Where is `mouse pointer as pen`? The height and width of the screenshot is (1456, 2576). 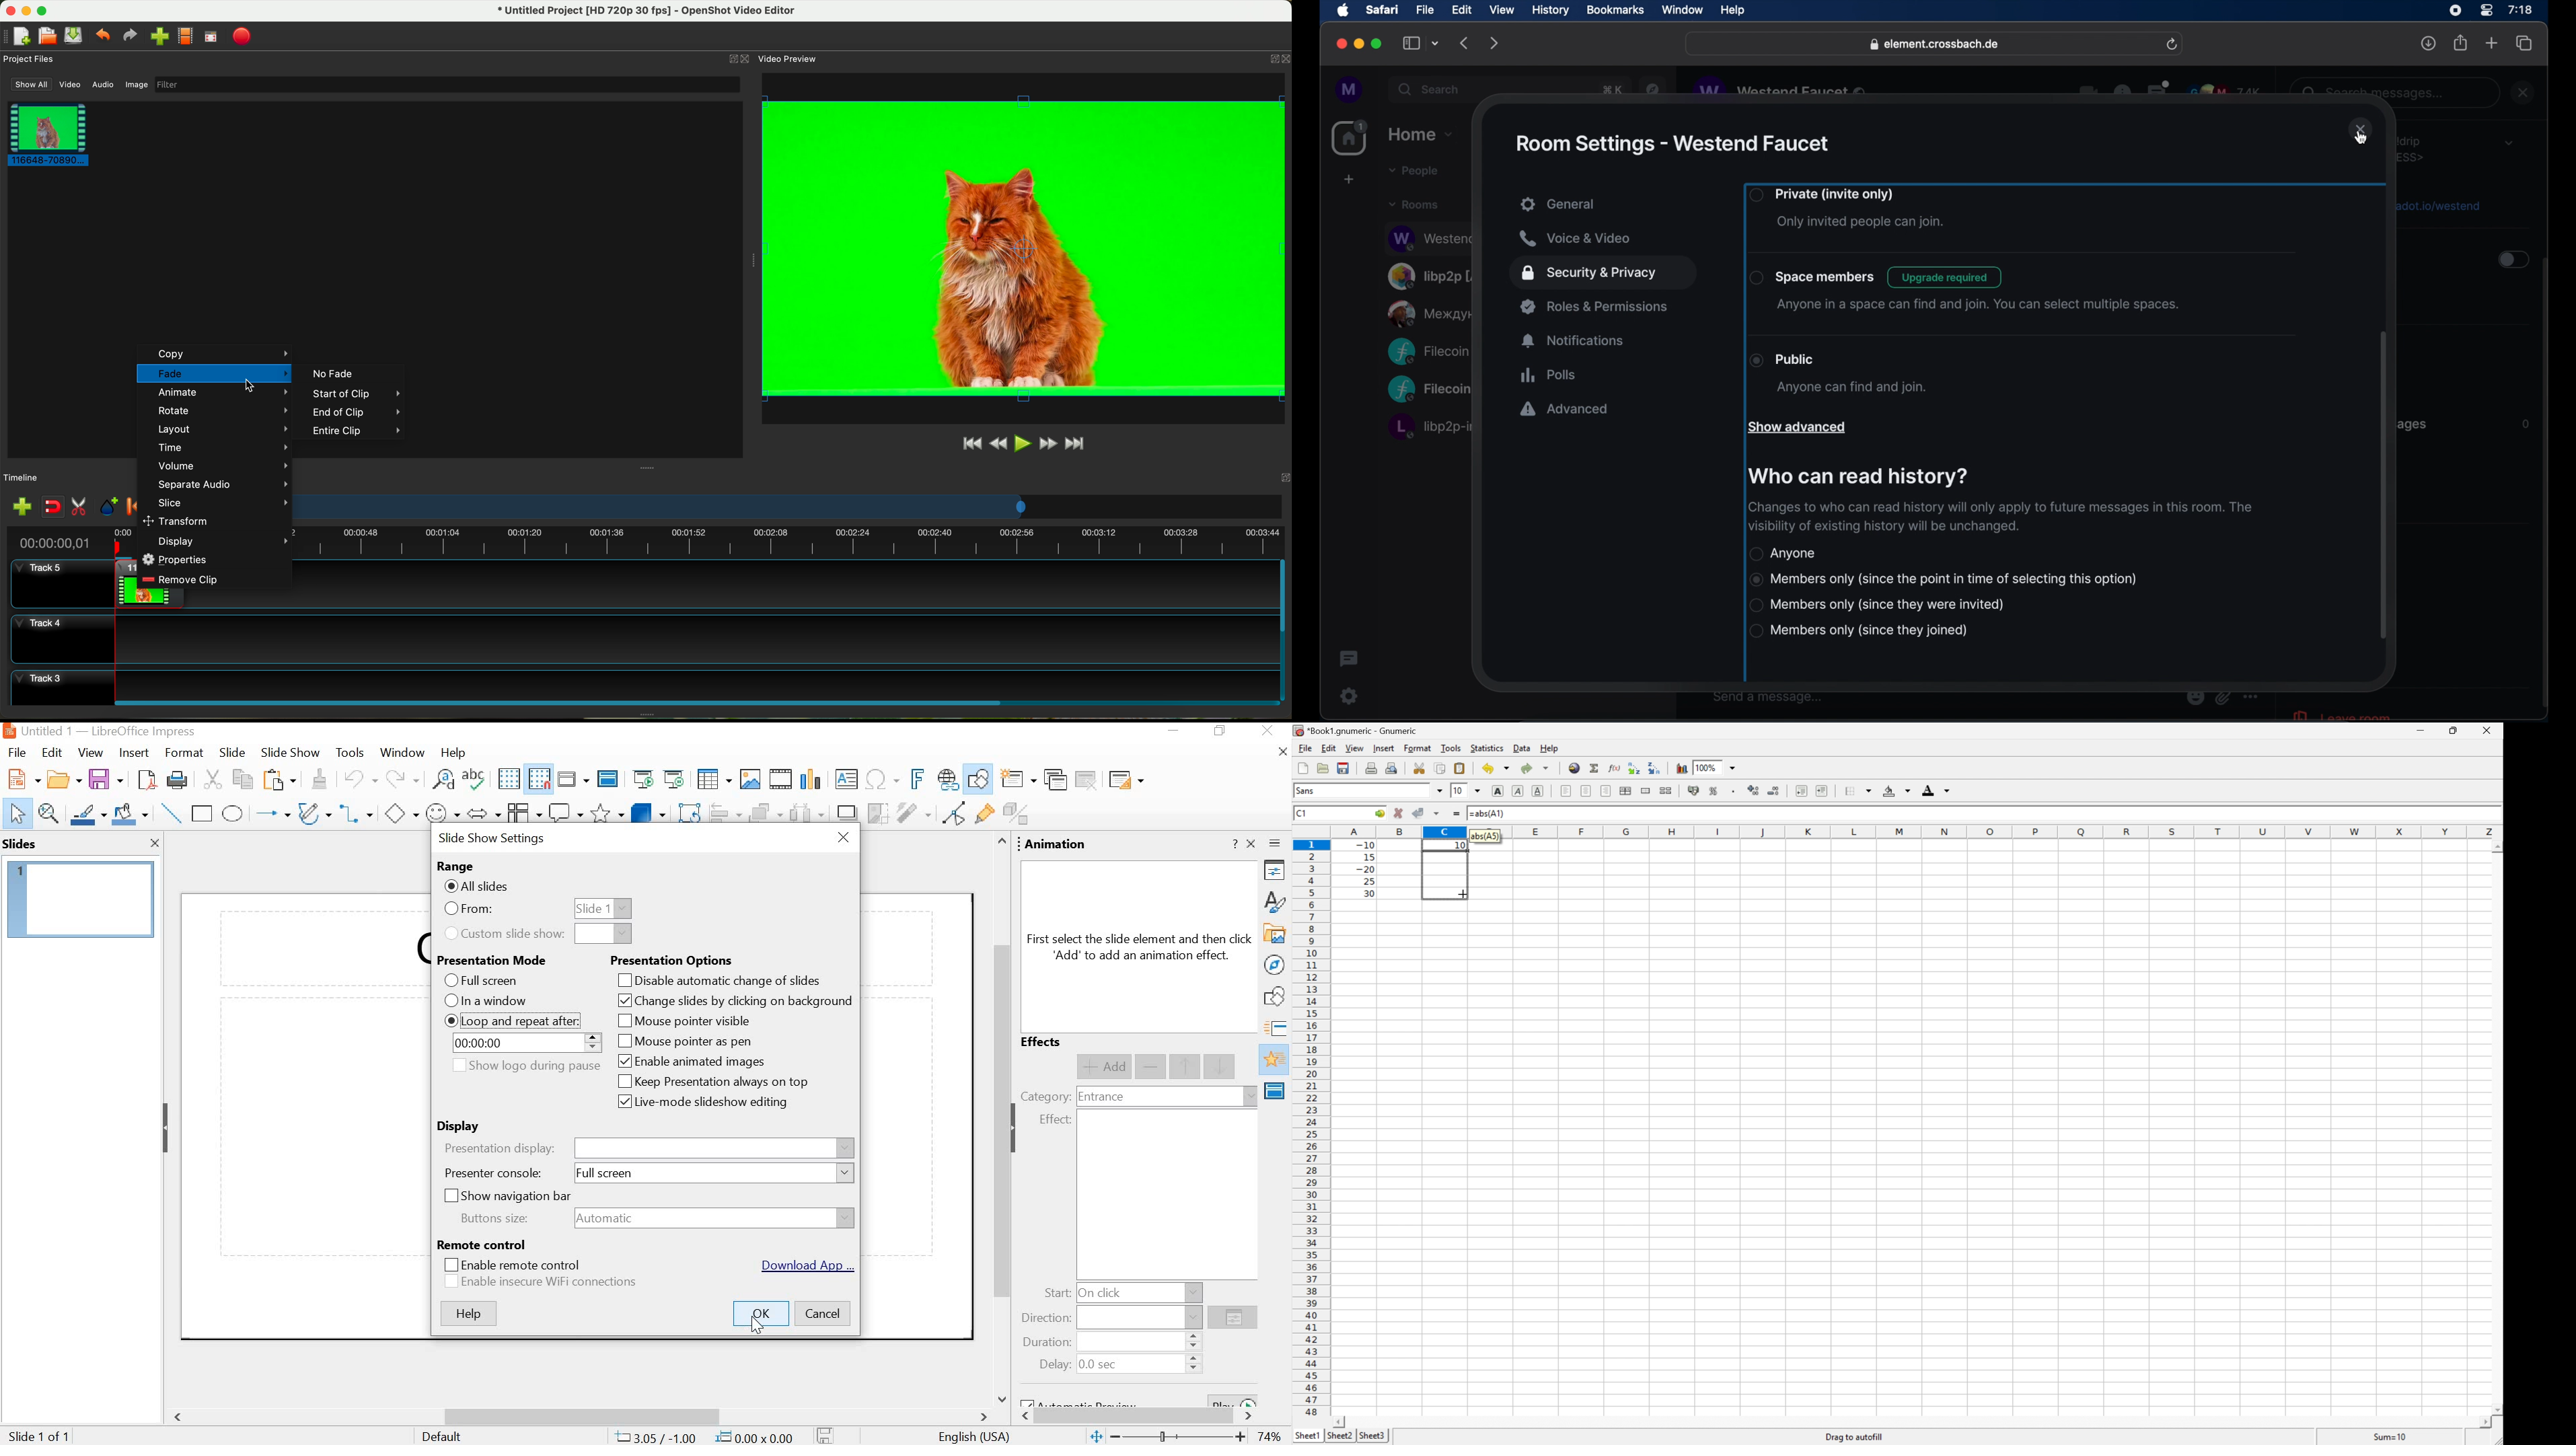
mouse pointer as pen is located at coordinates (684, 1041).